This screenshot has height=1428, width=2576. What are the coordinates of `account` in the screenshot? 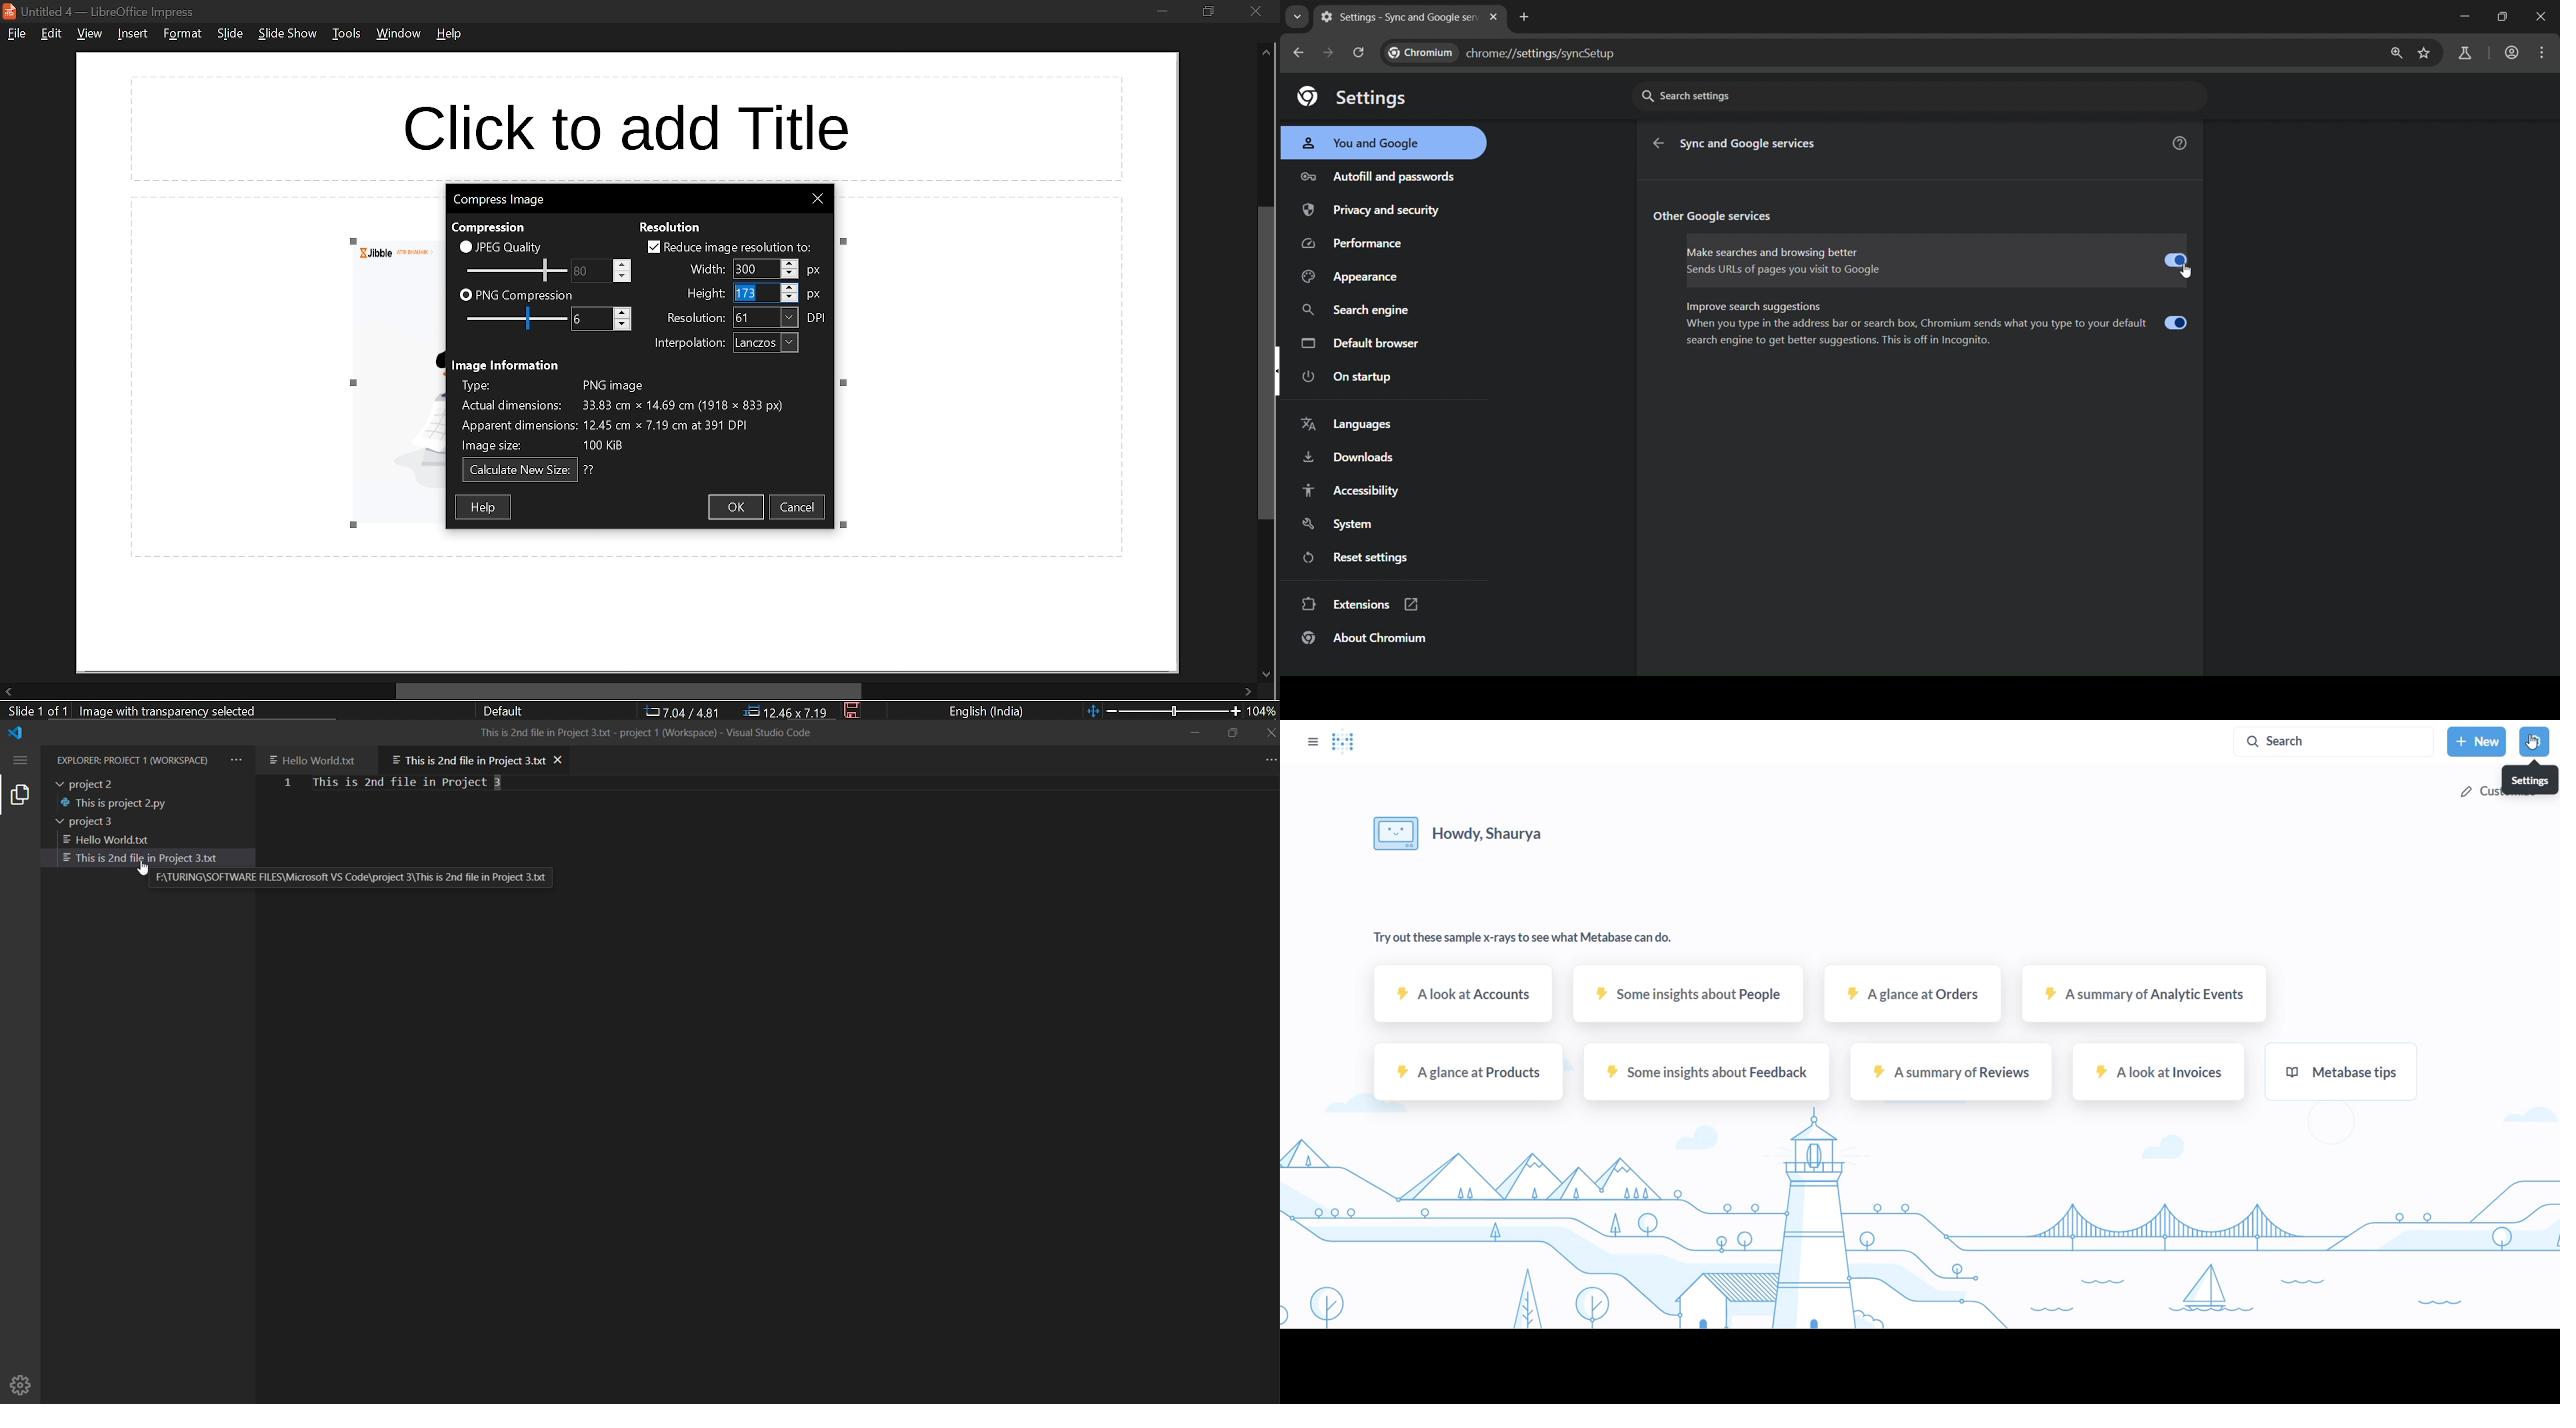 It's located at (2511, 53).